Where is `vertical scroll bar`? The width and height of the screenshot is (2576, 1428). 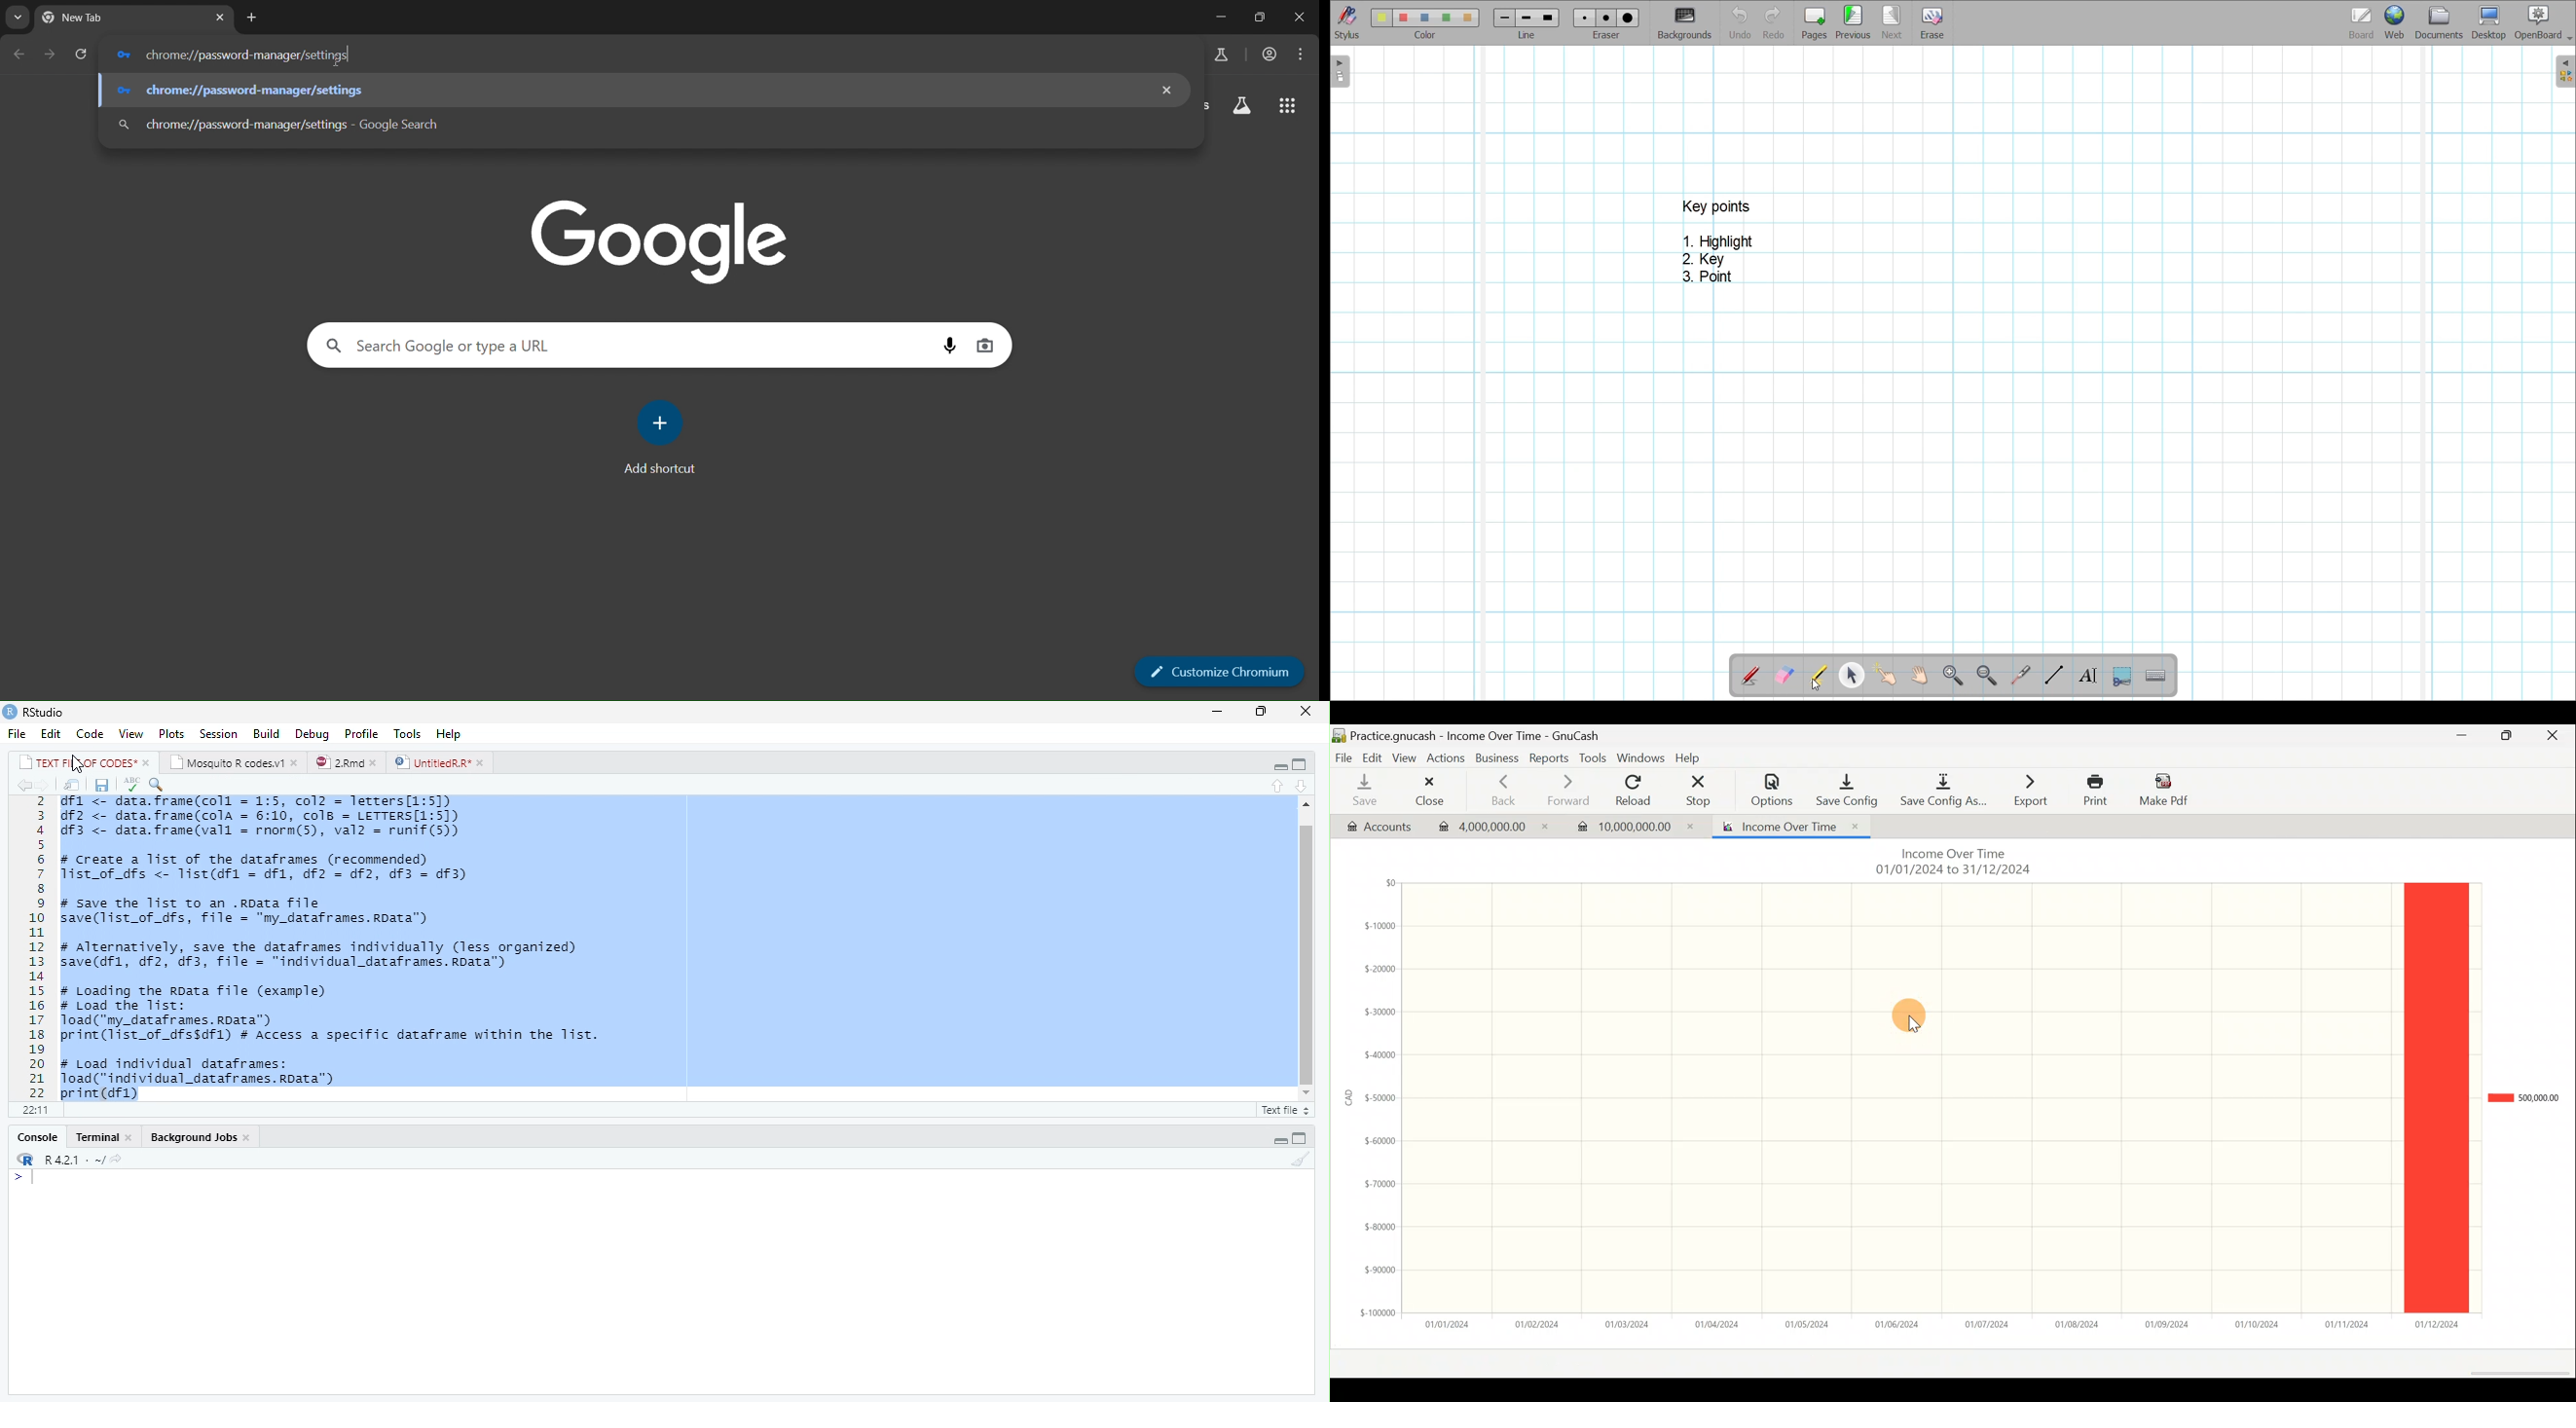 vertical scroll bar is located at coordinates (1301, 950).